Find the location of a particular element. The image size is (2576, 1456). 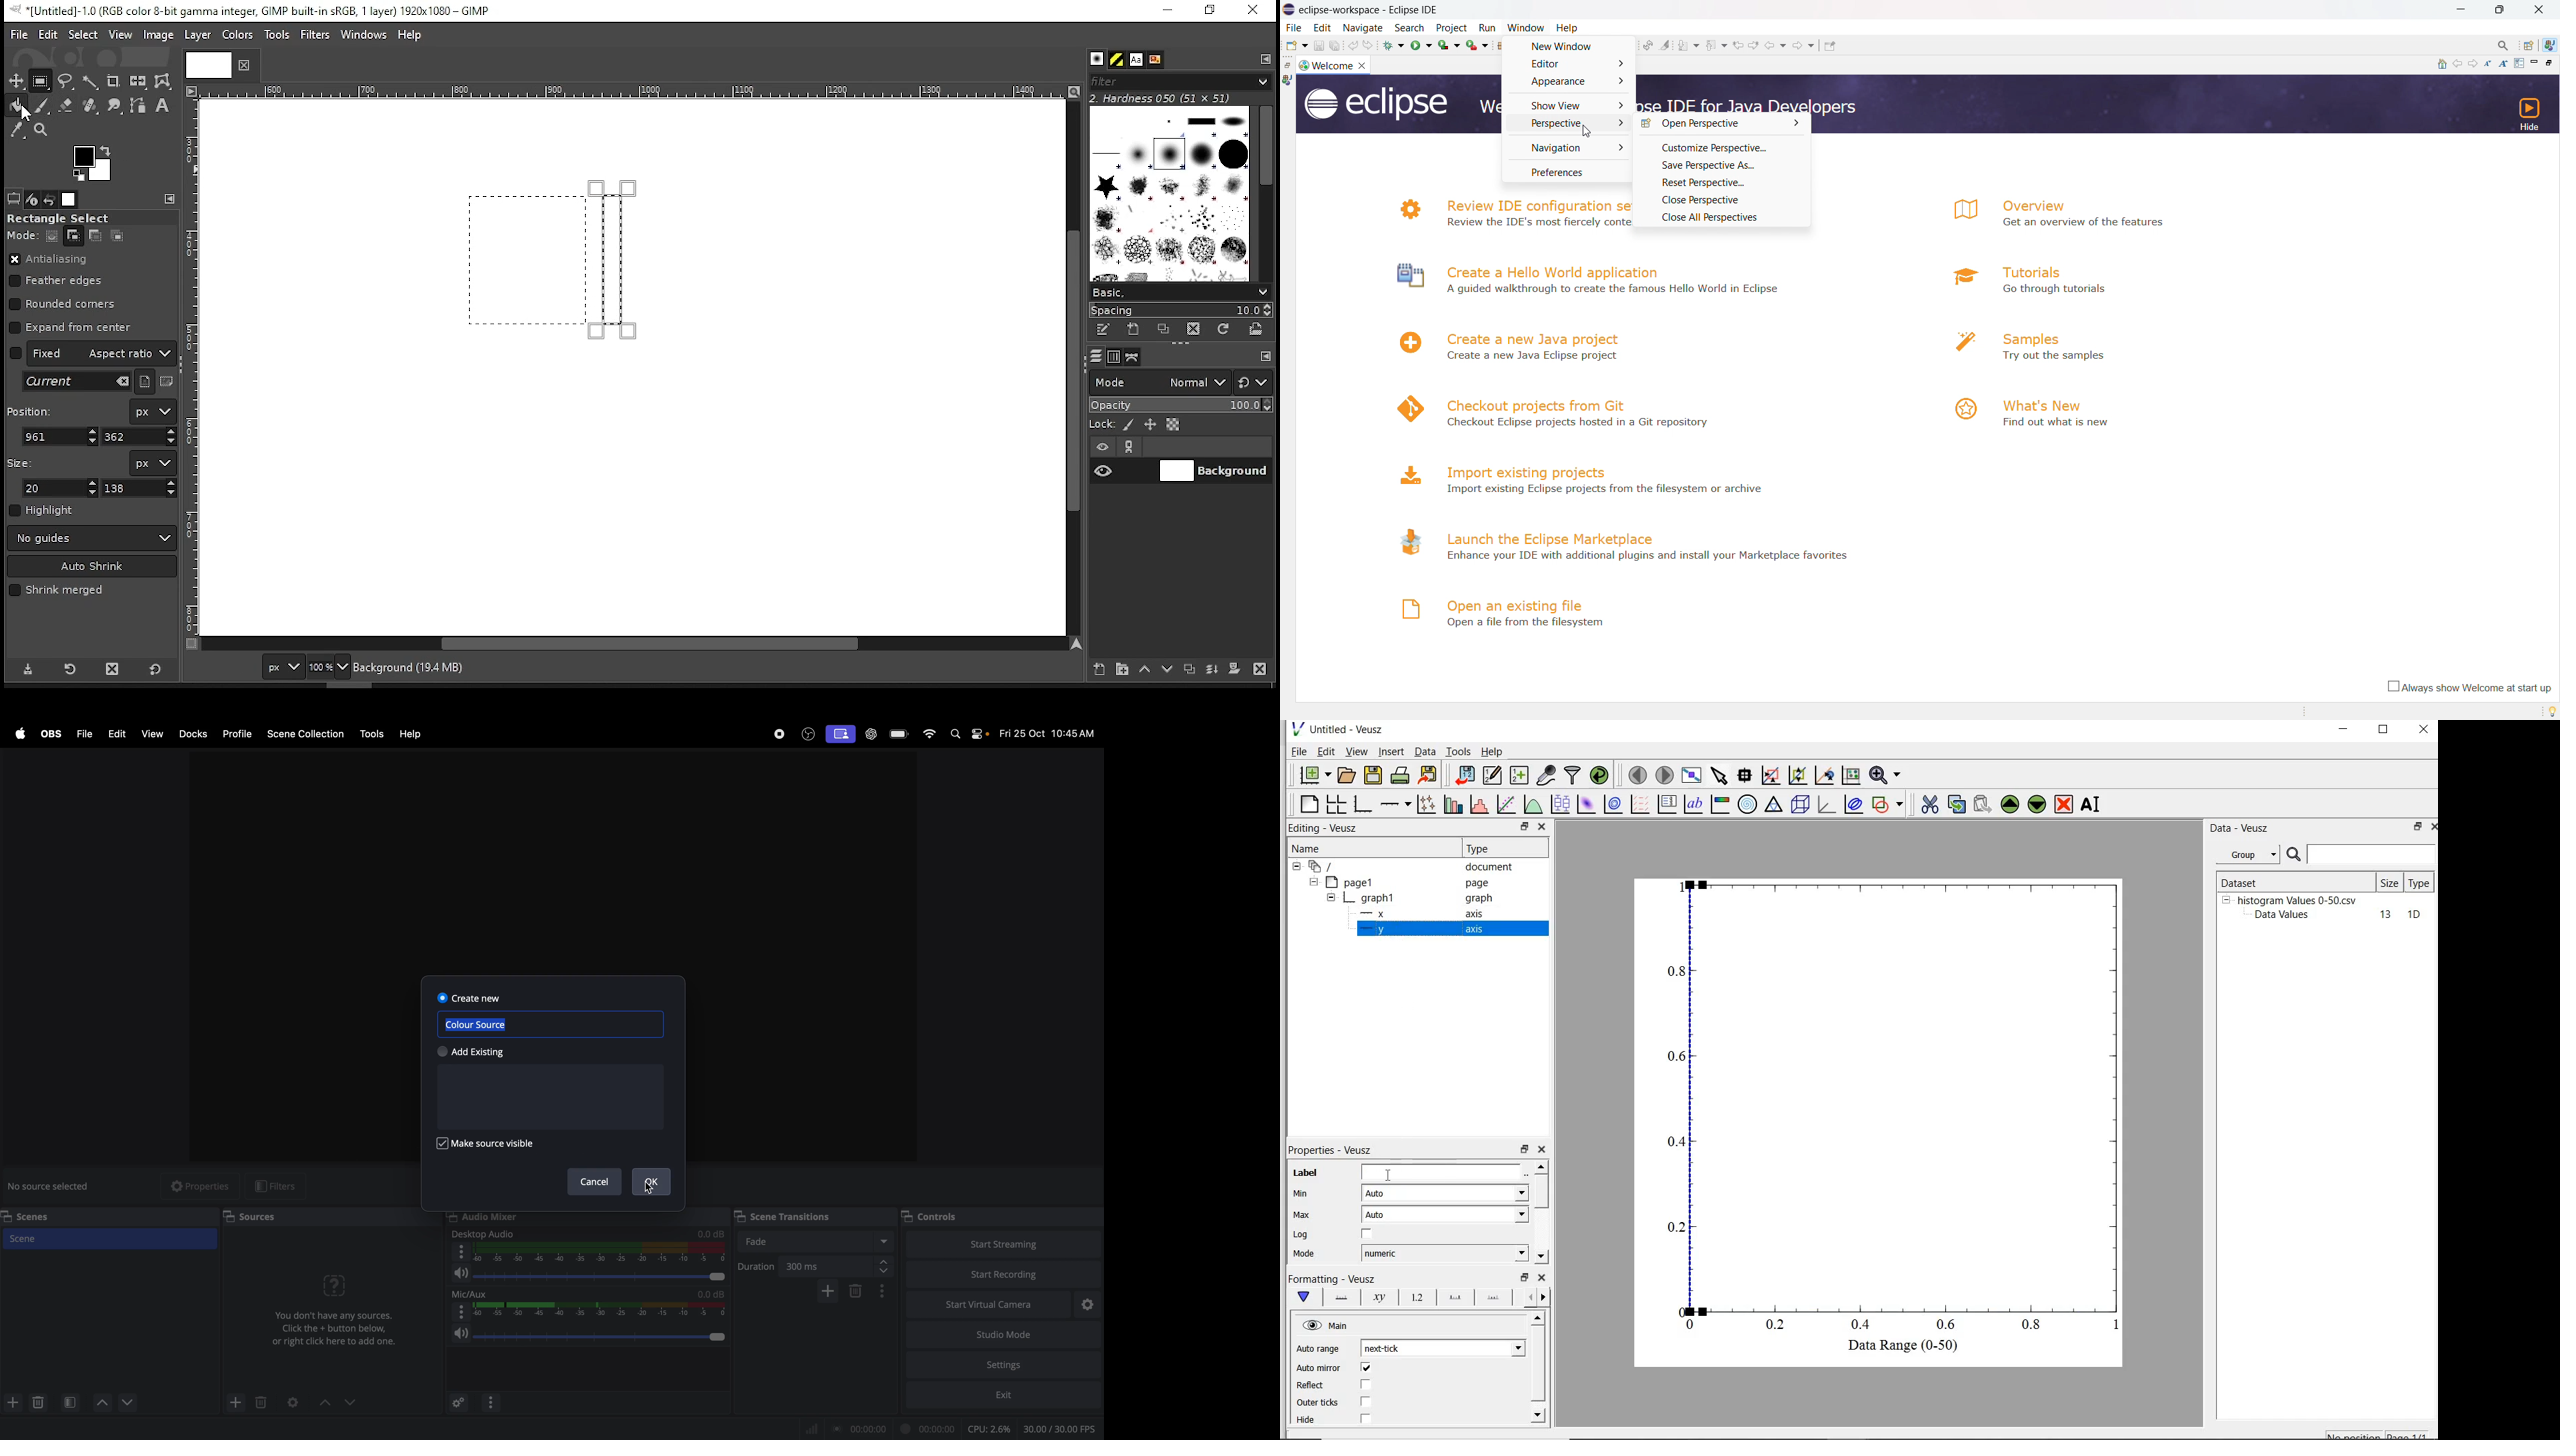

 is located at coordinates (1480, 899).